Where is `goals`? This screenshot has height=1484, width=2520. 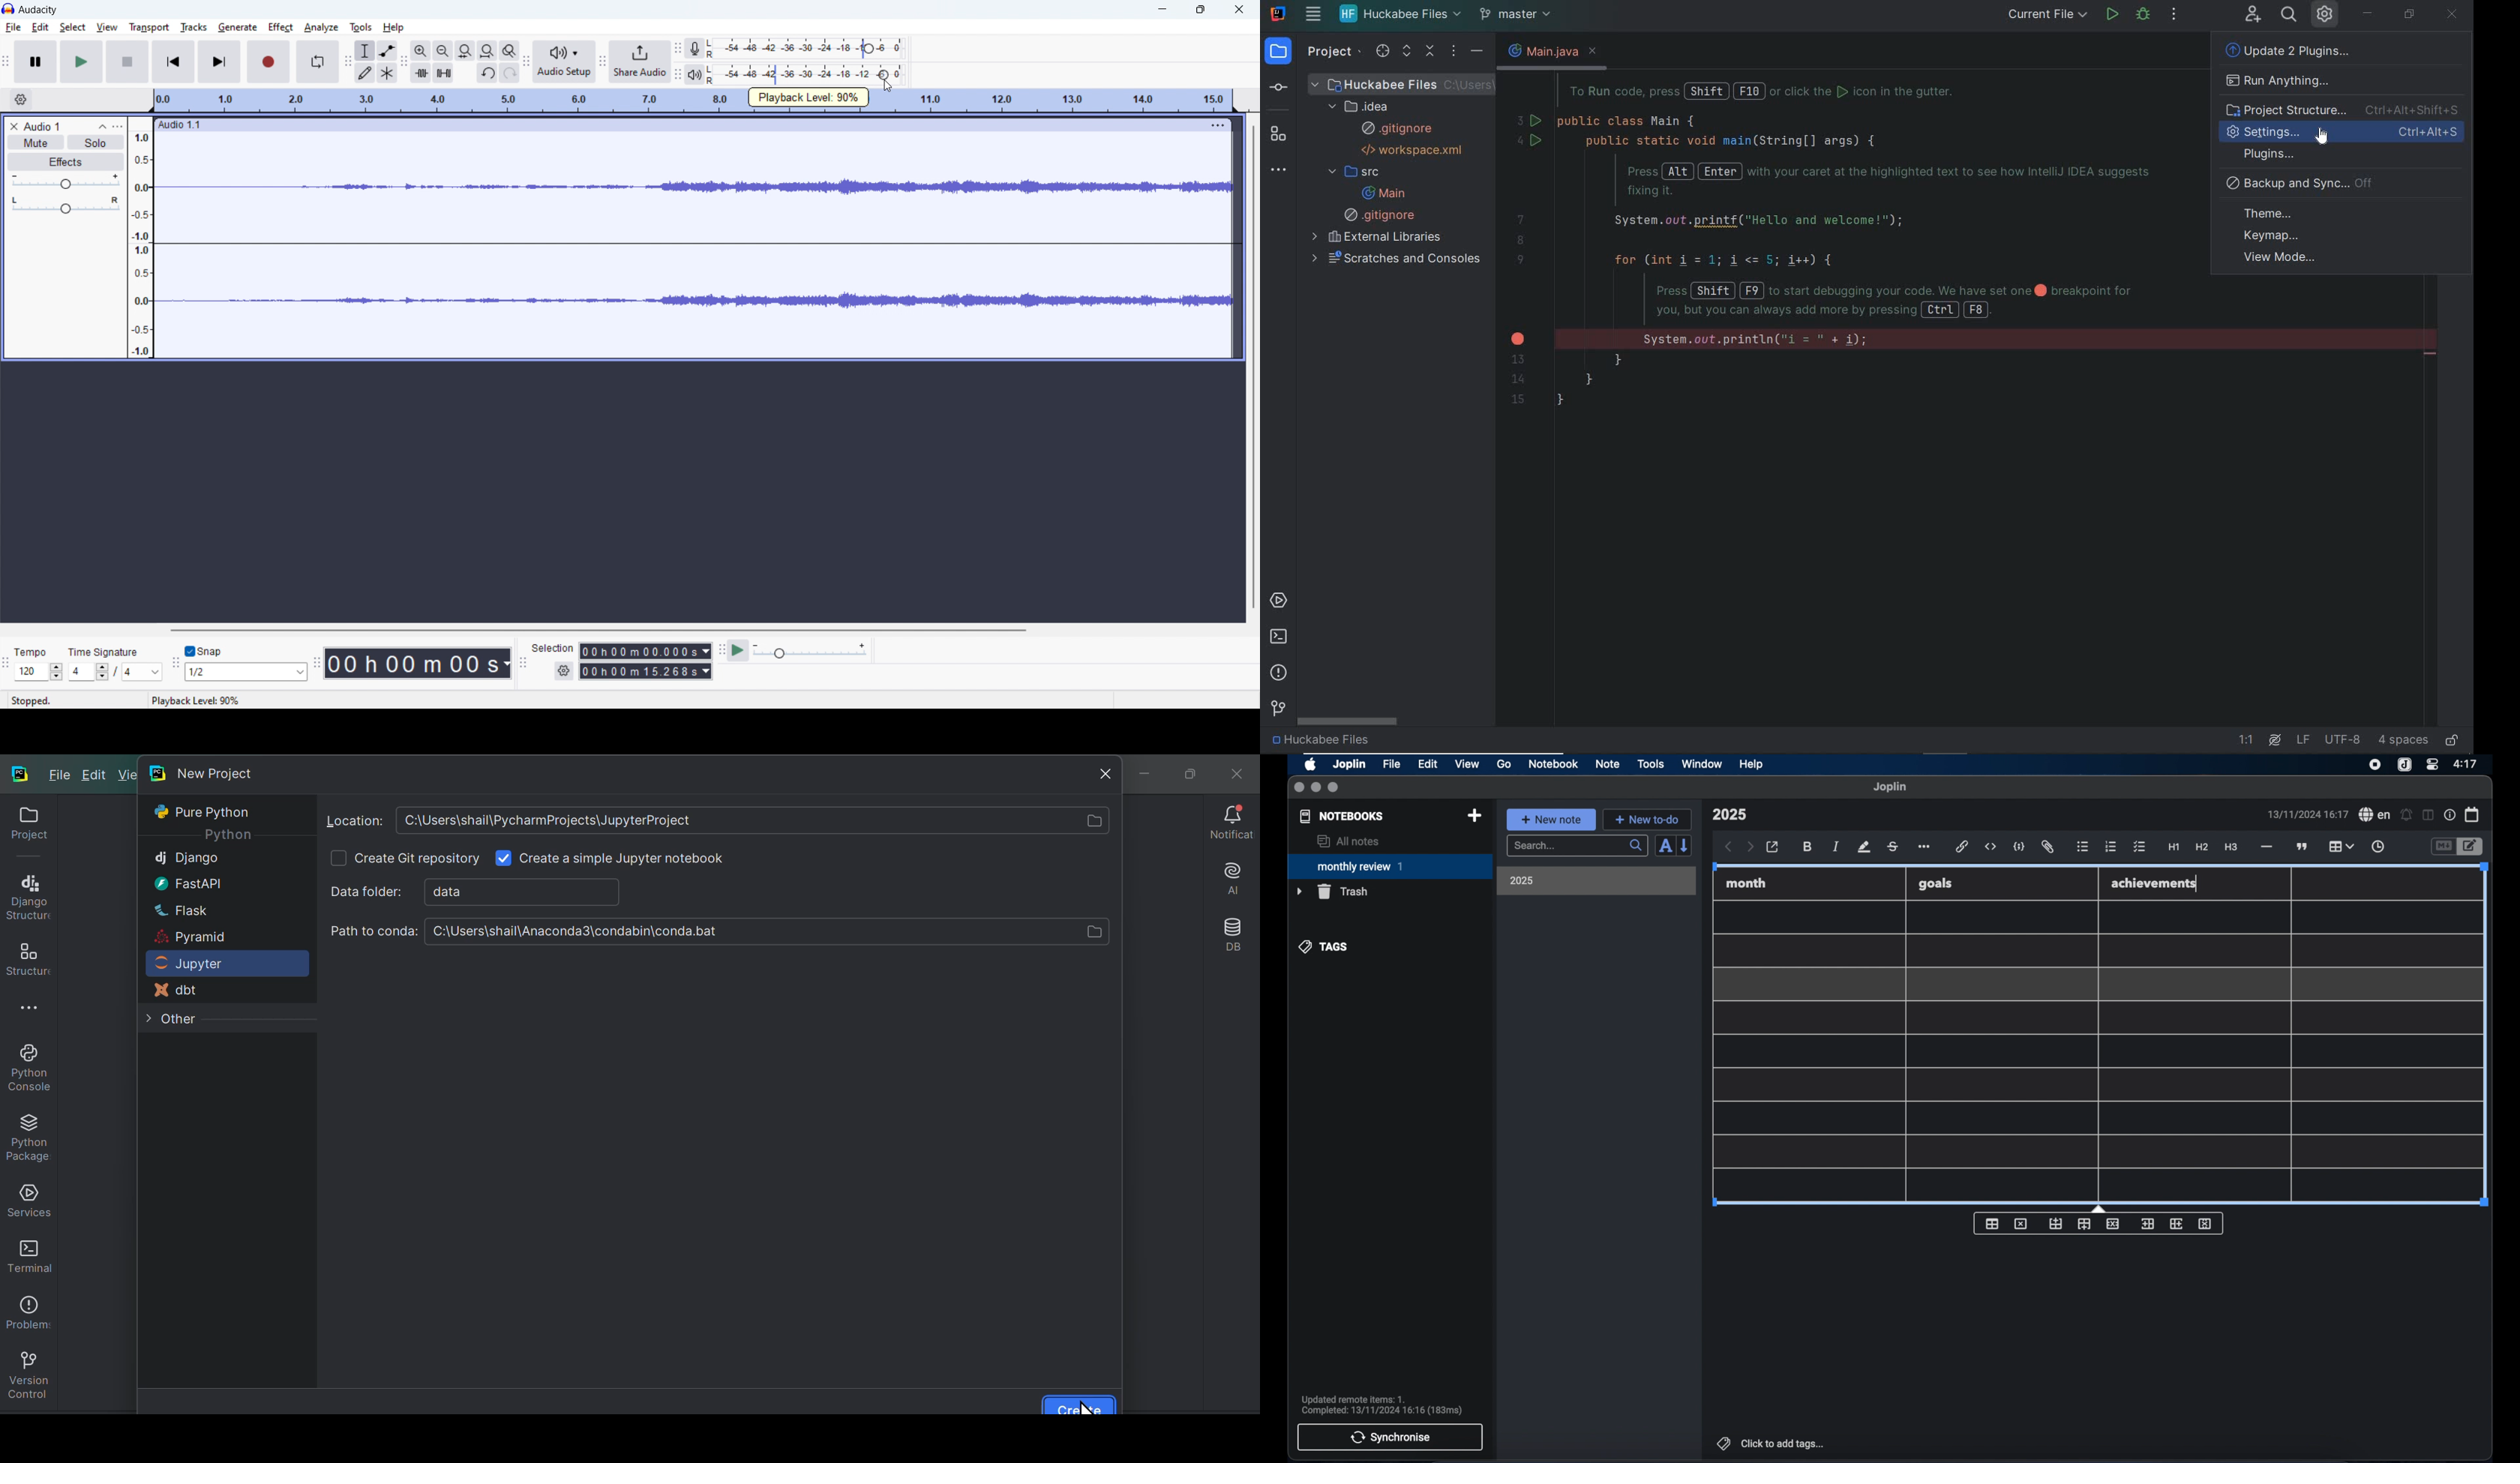 goals is located at coordinates (1935, 883).